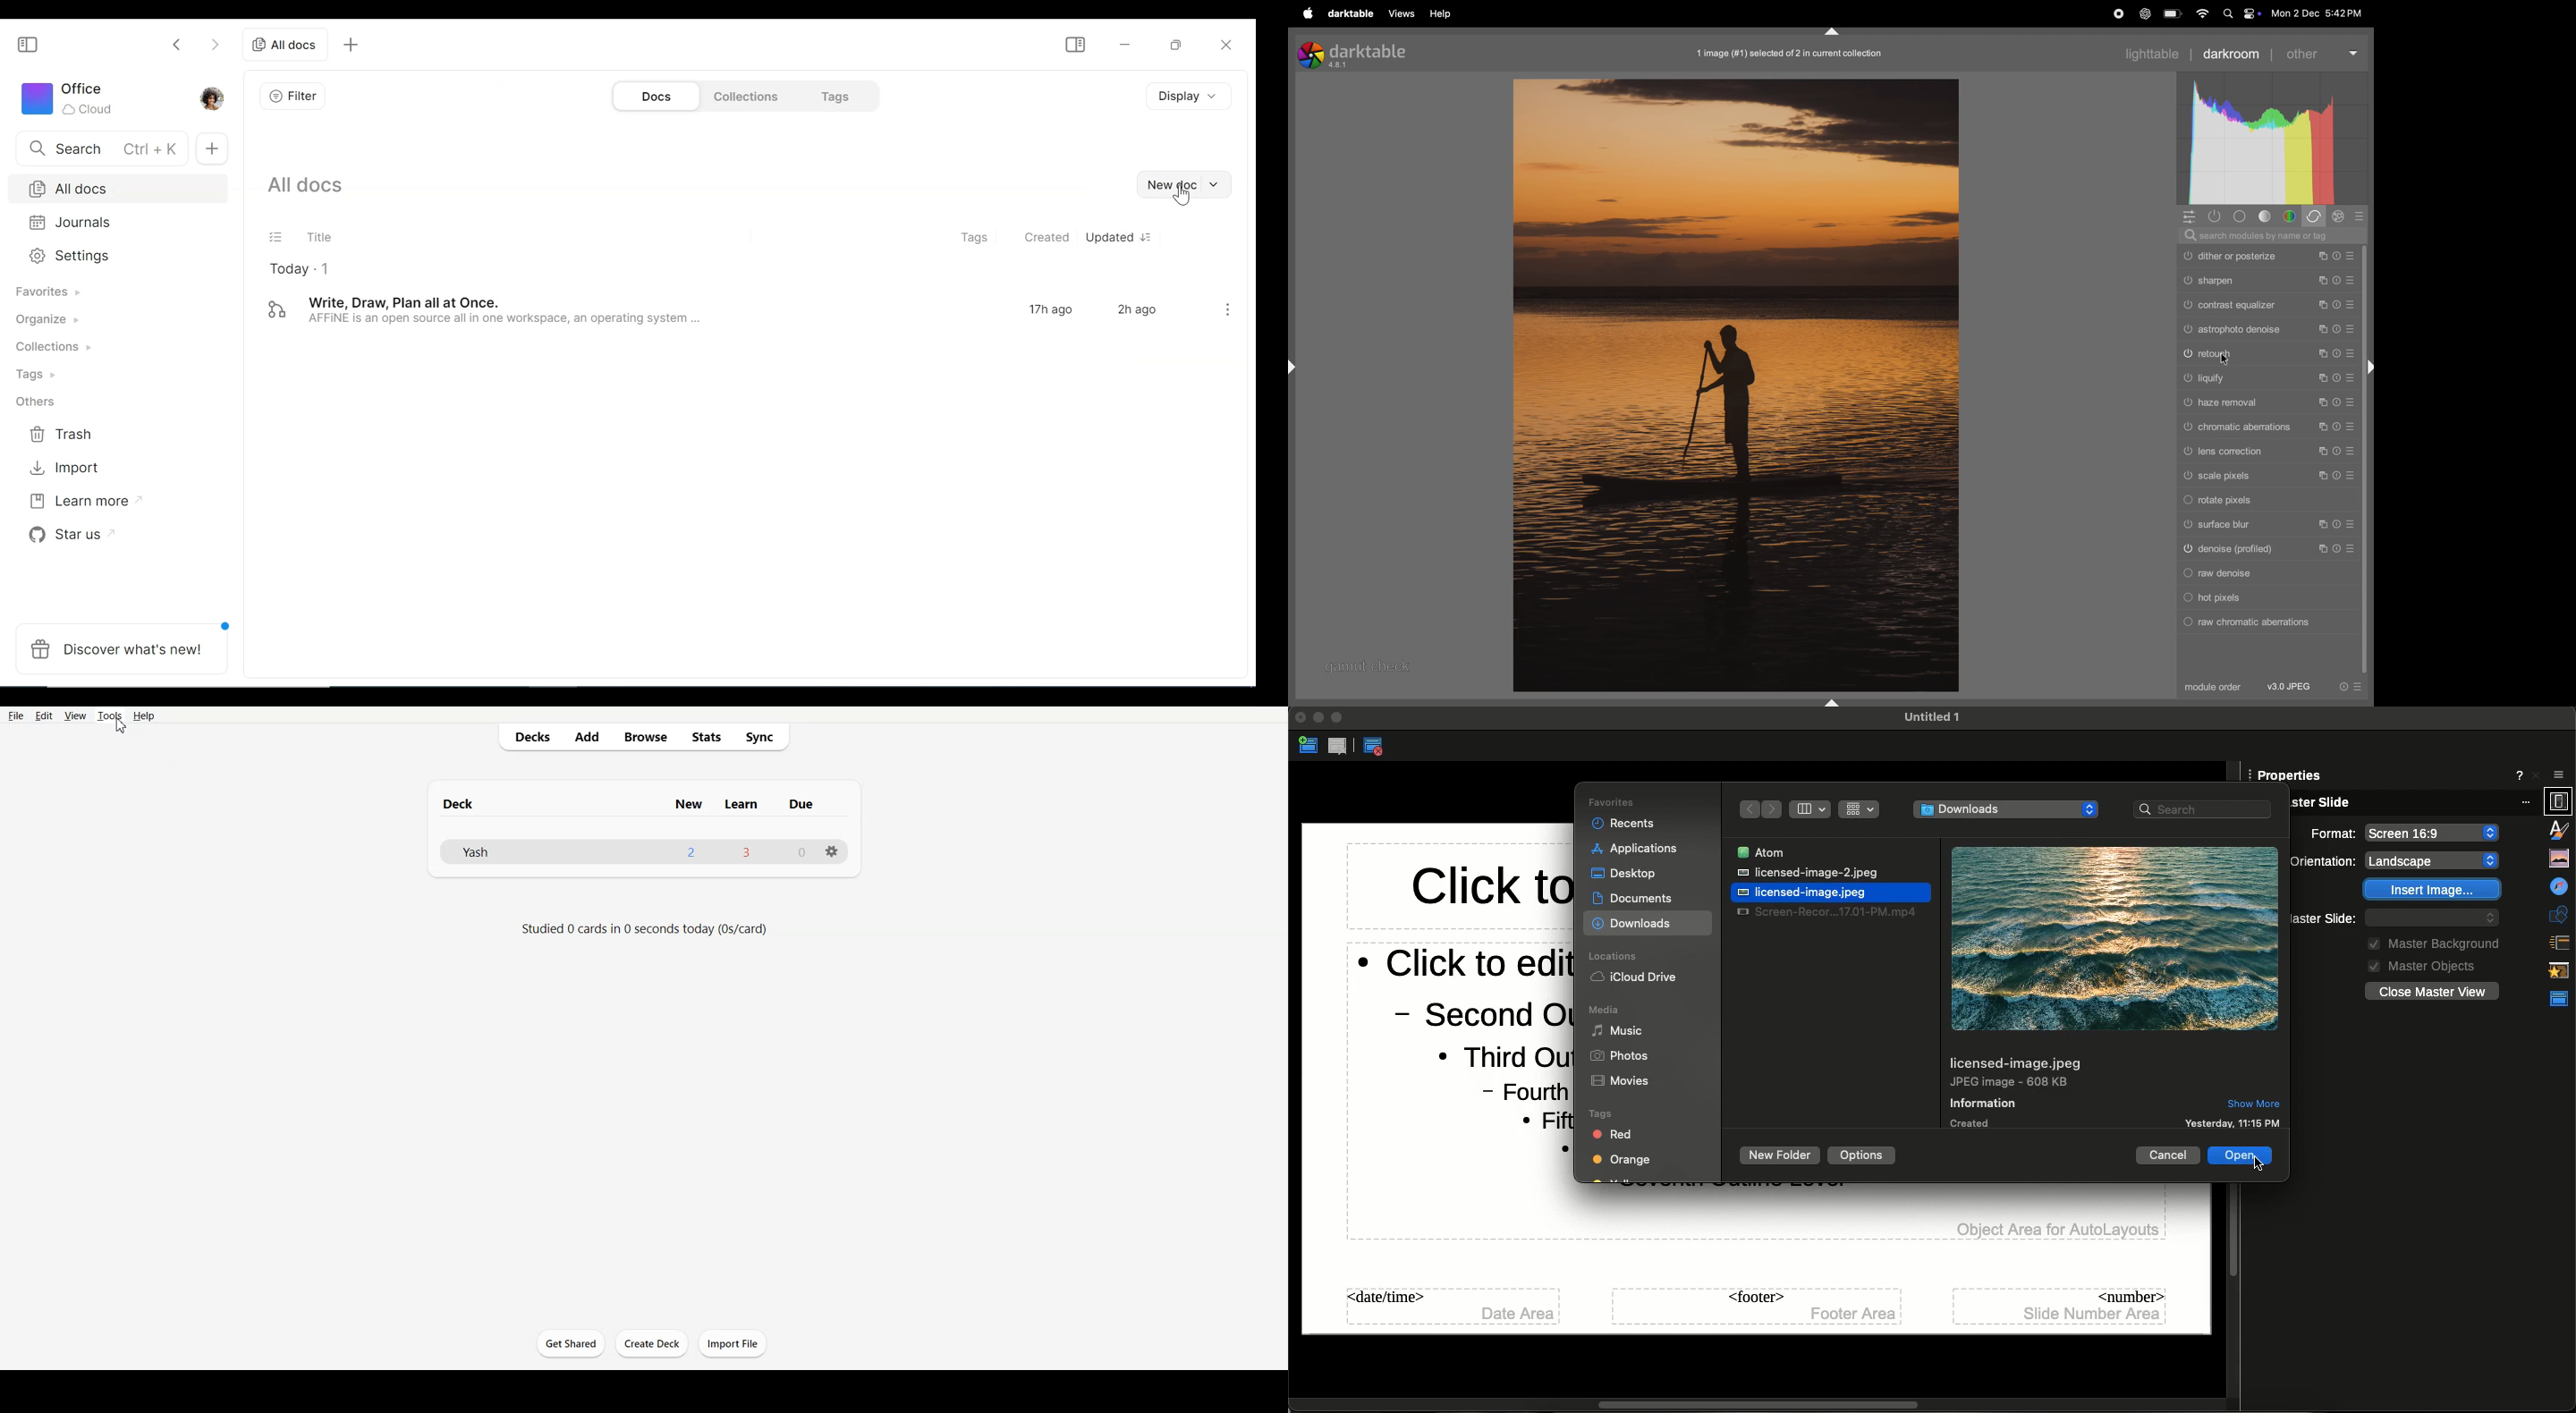 Image resolution: width=2576 pixels, height=1428 pixels. Describe the element at coordinates (2006, 808) in the screenshot. I see `File address - downloads` at that location.